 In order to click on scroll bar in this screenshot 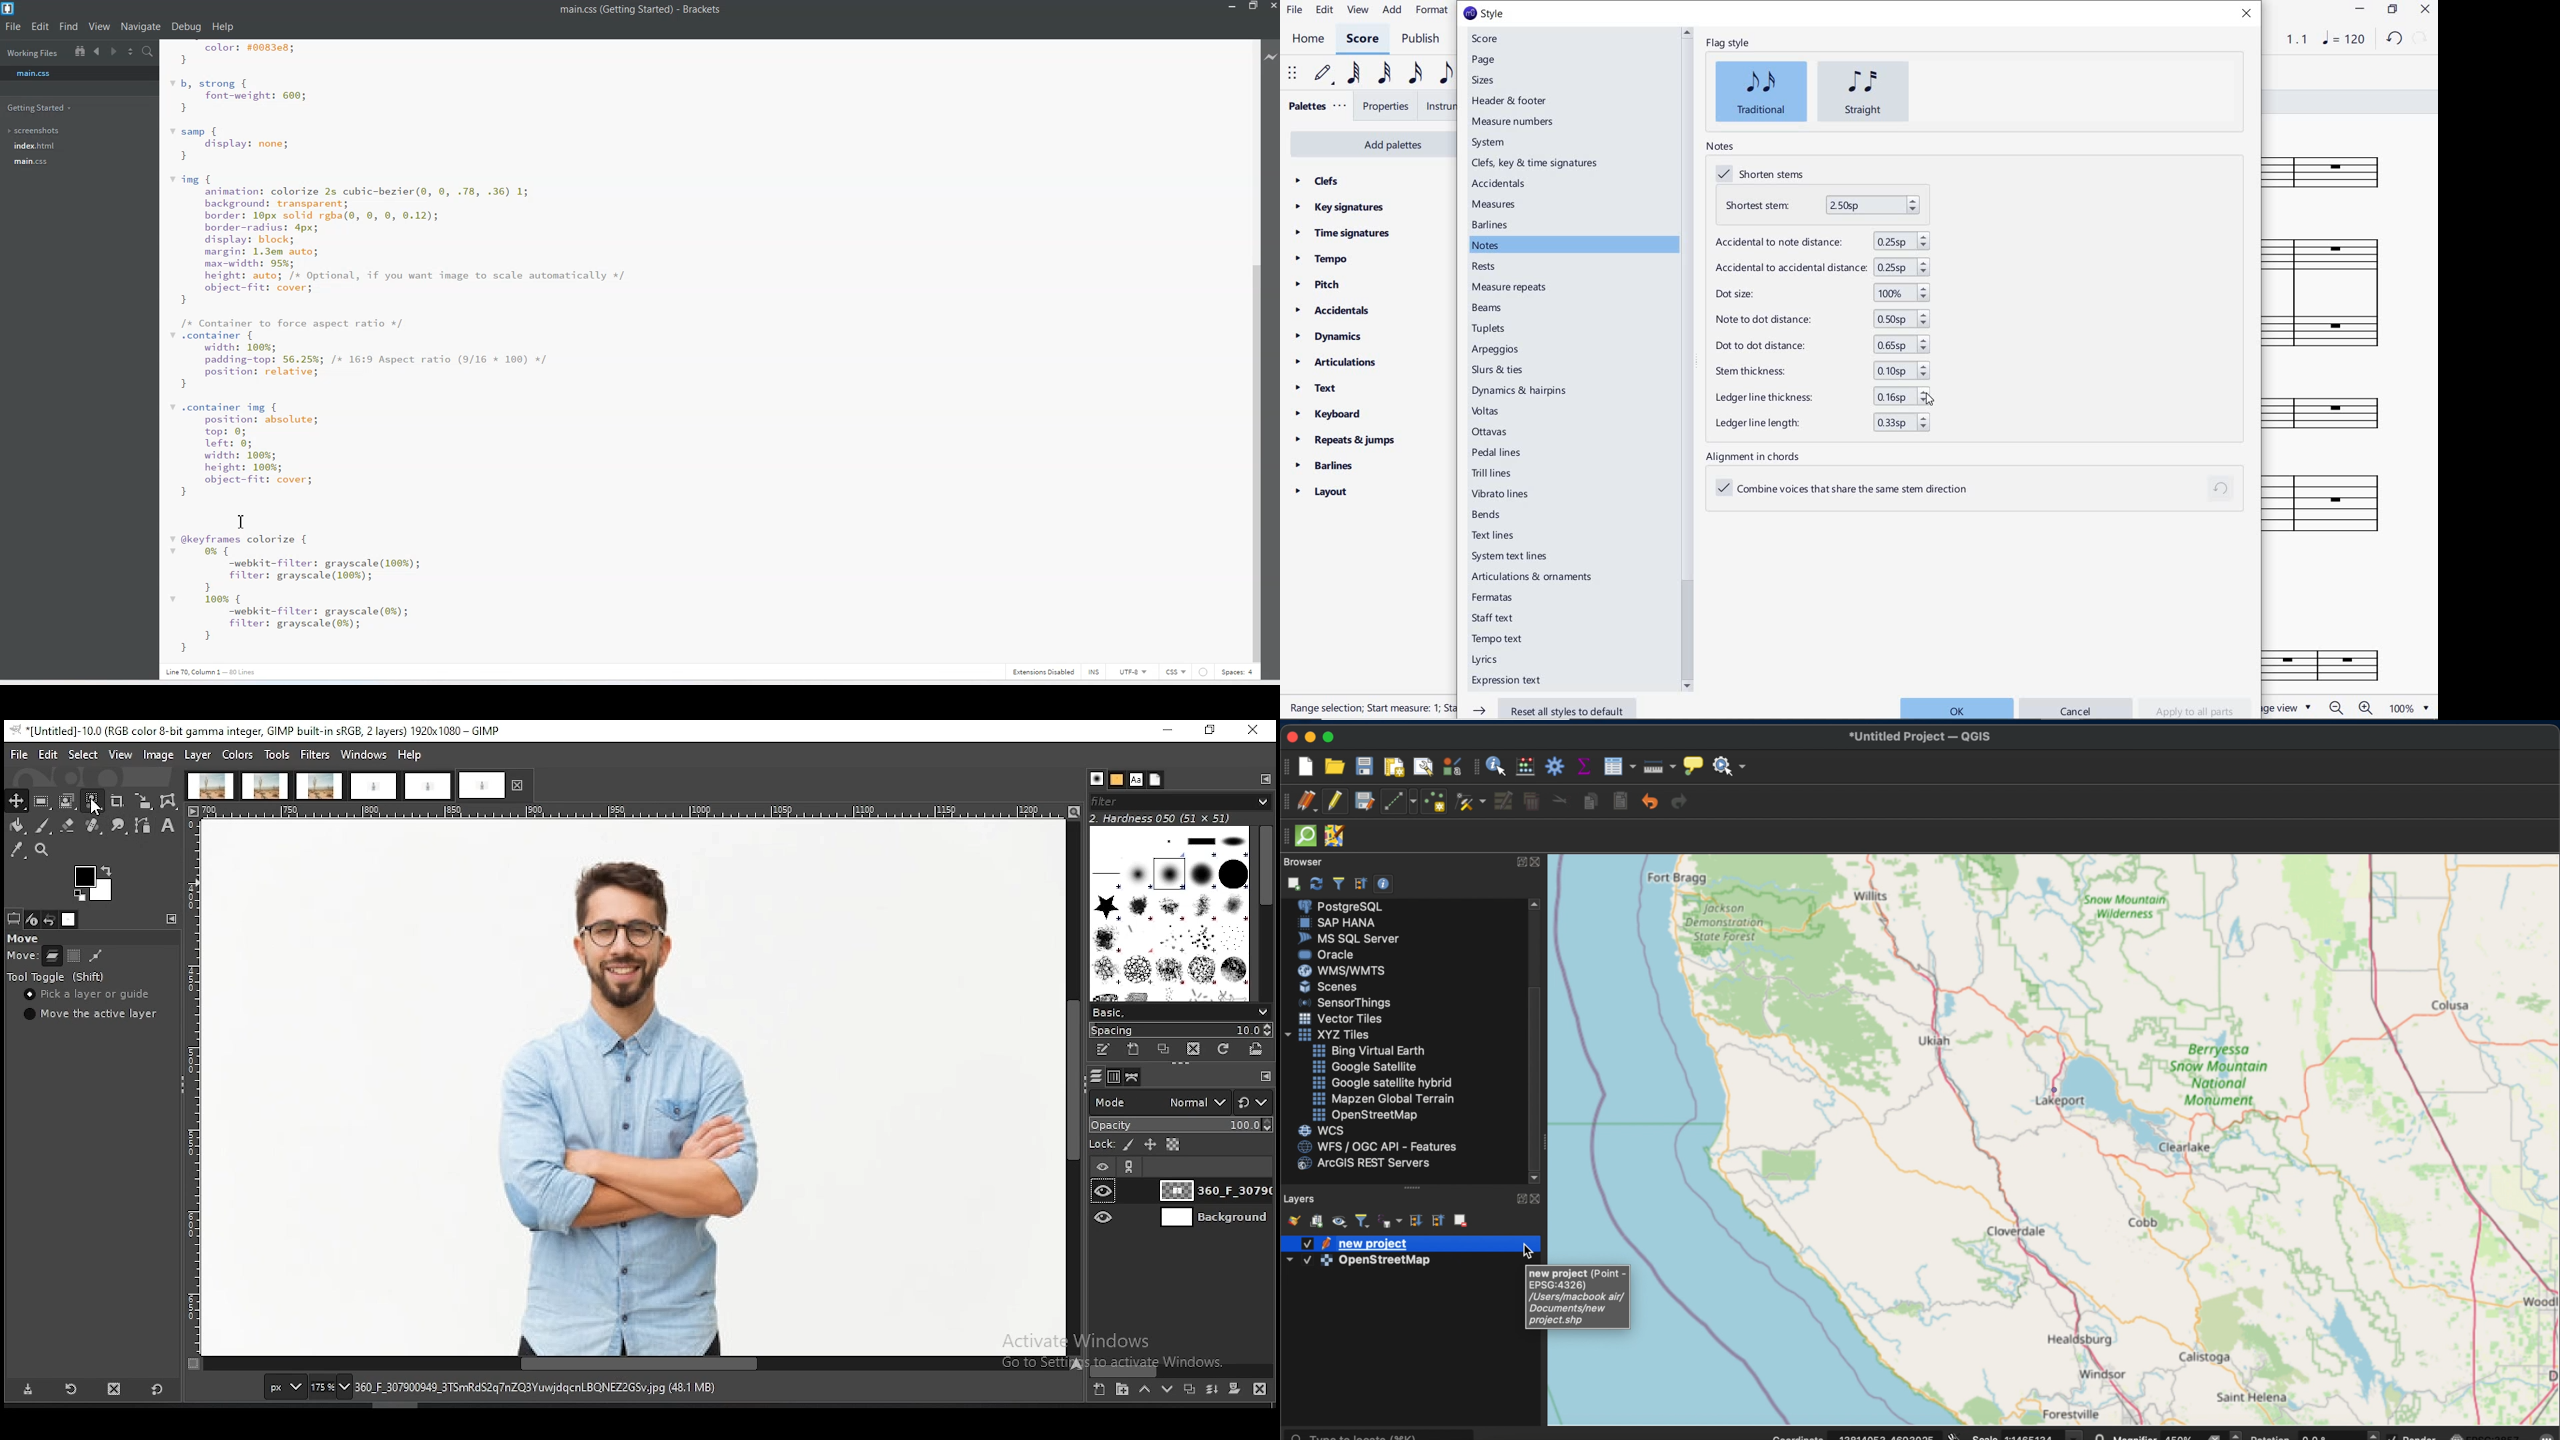, I will do `click(628, 1364)`.